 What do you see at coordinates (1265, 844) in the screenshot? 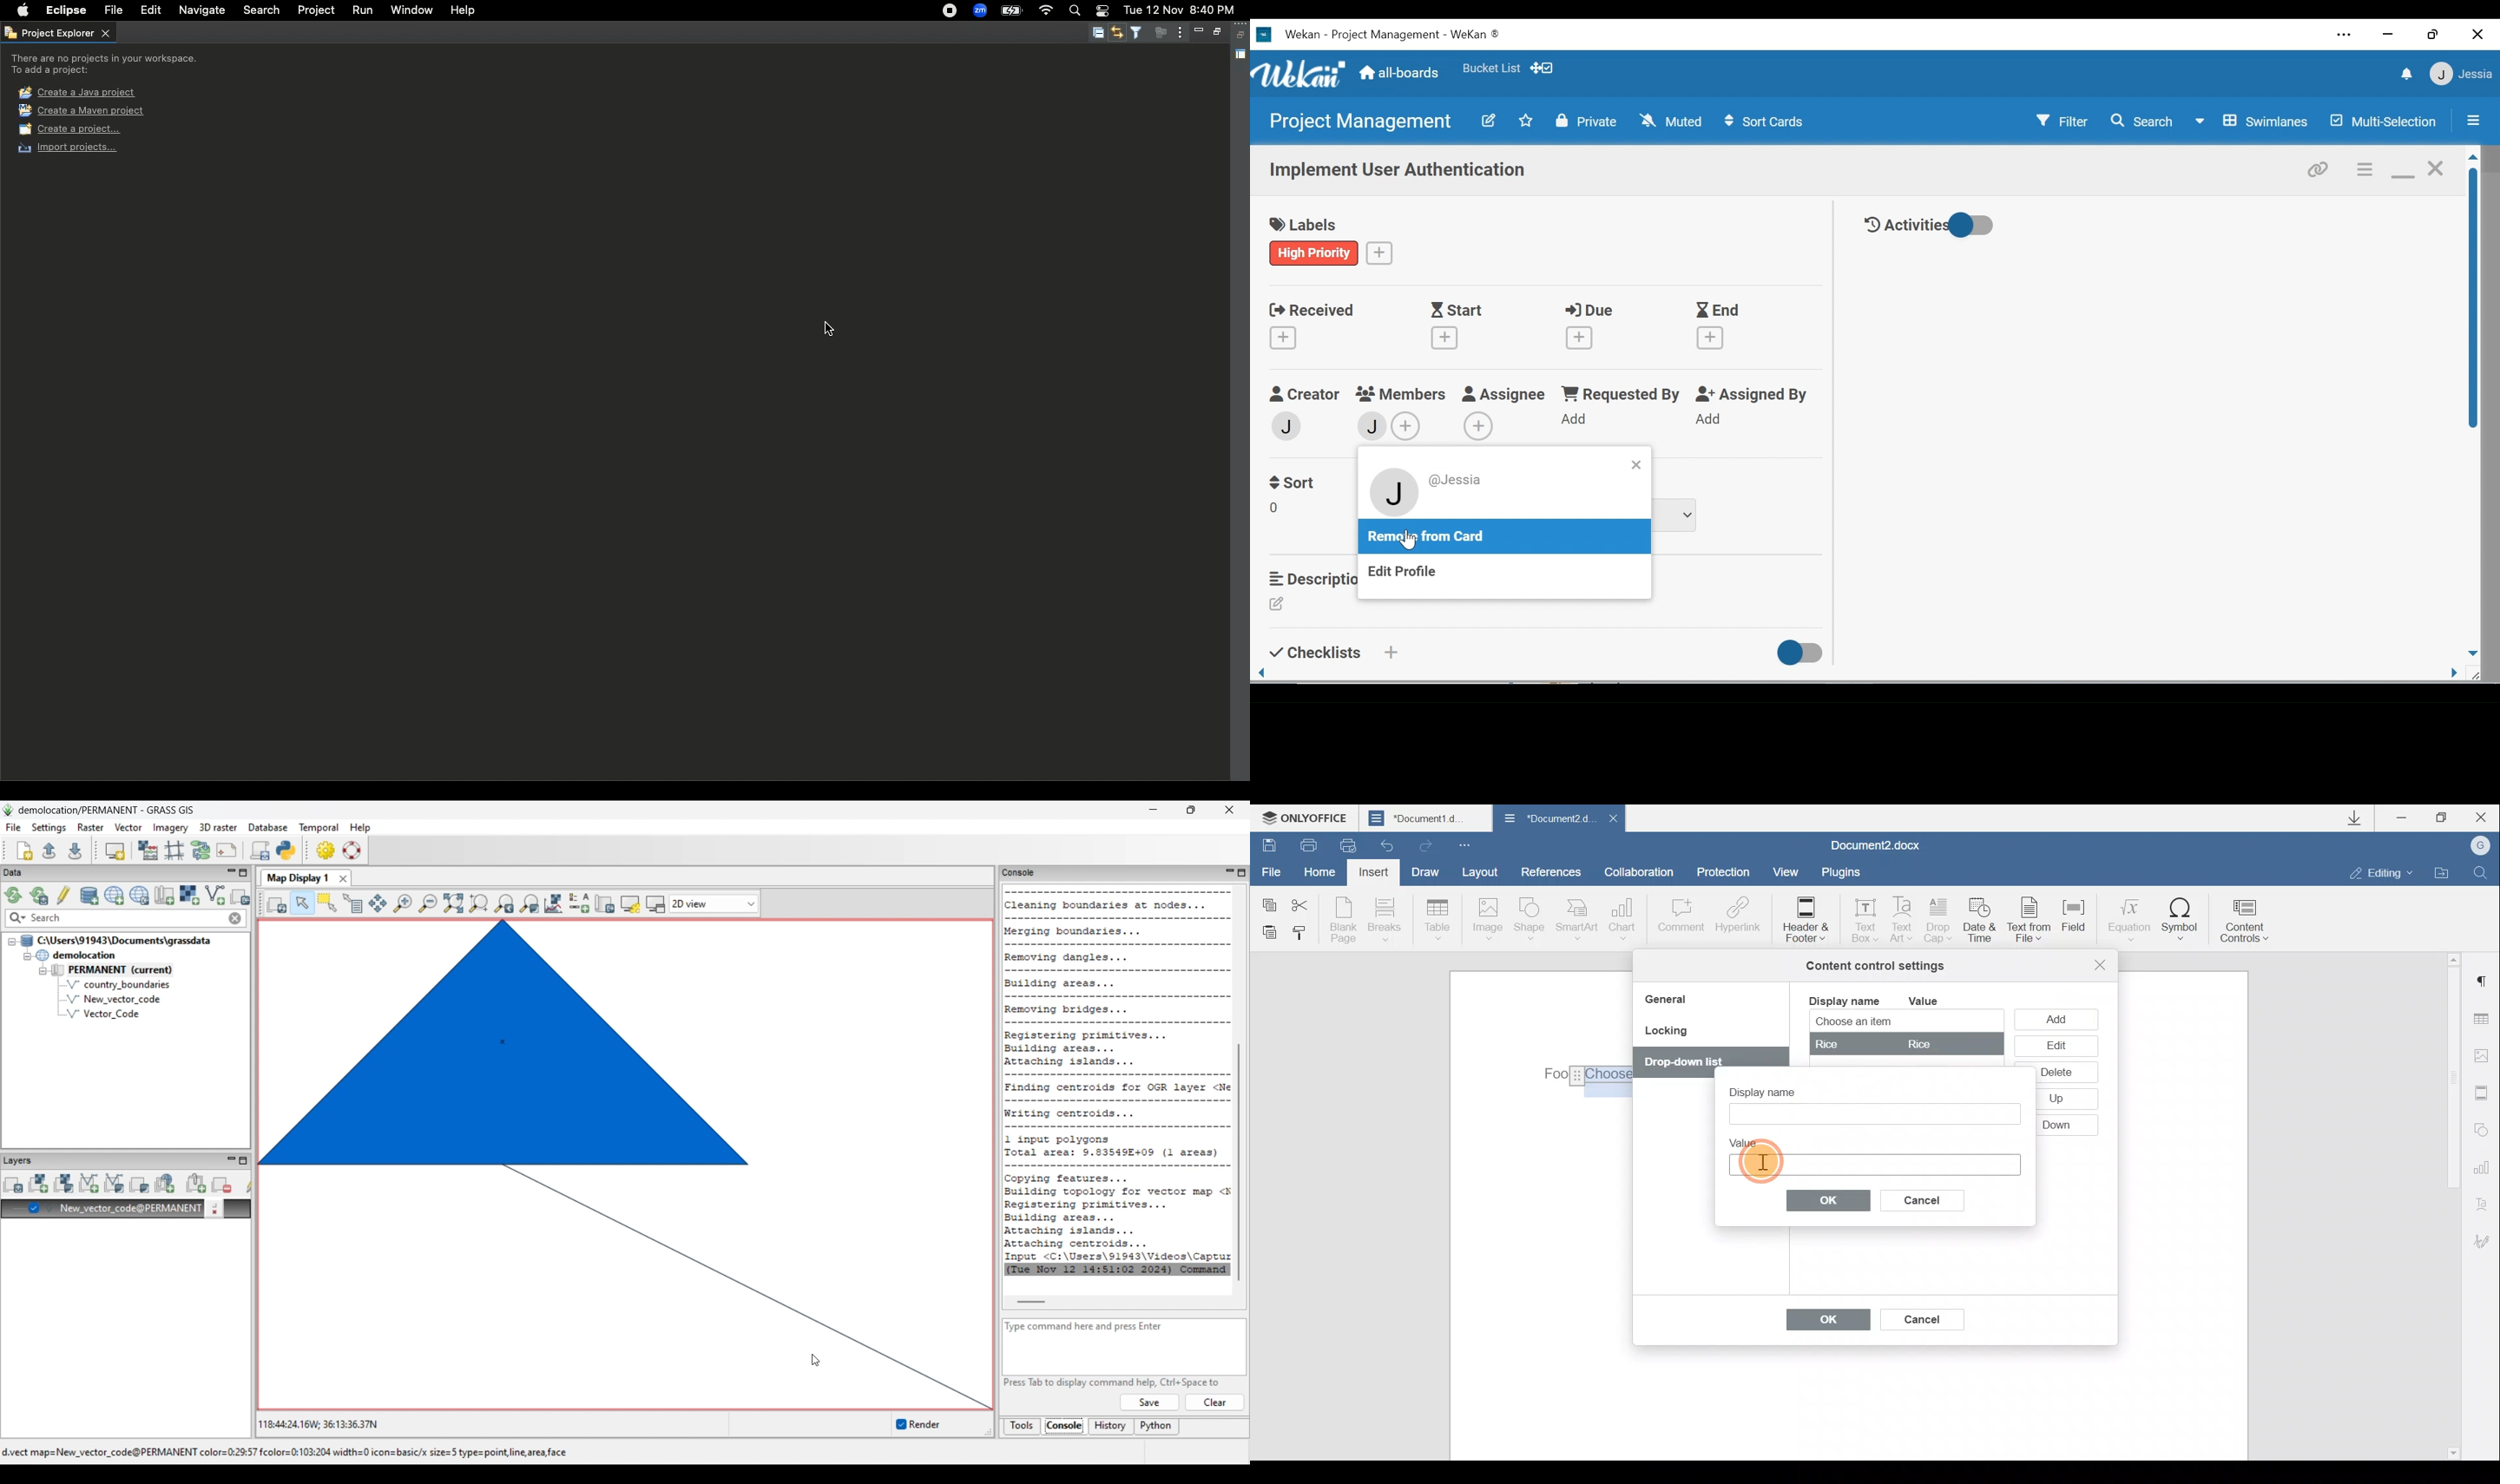
I see `Save` at bounding box center [1265, 844].